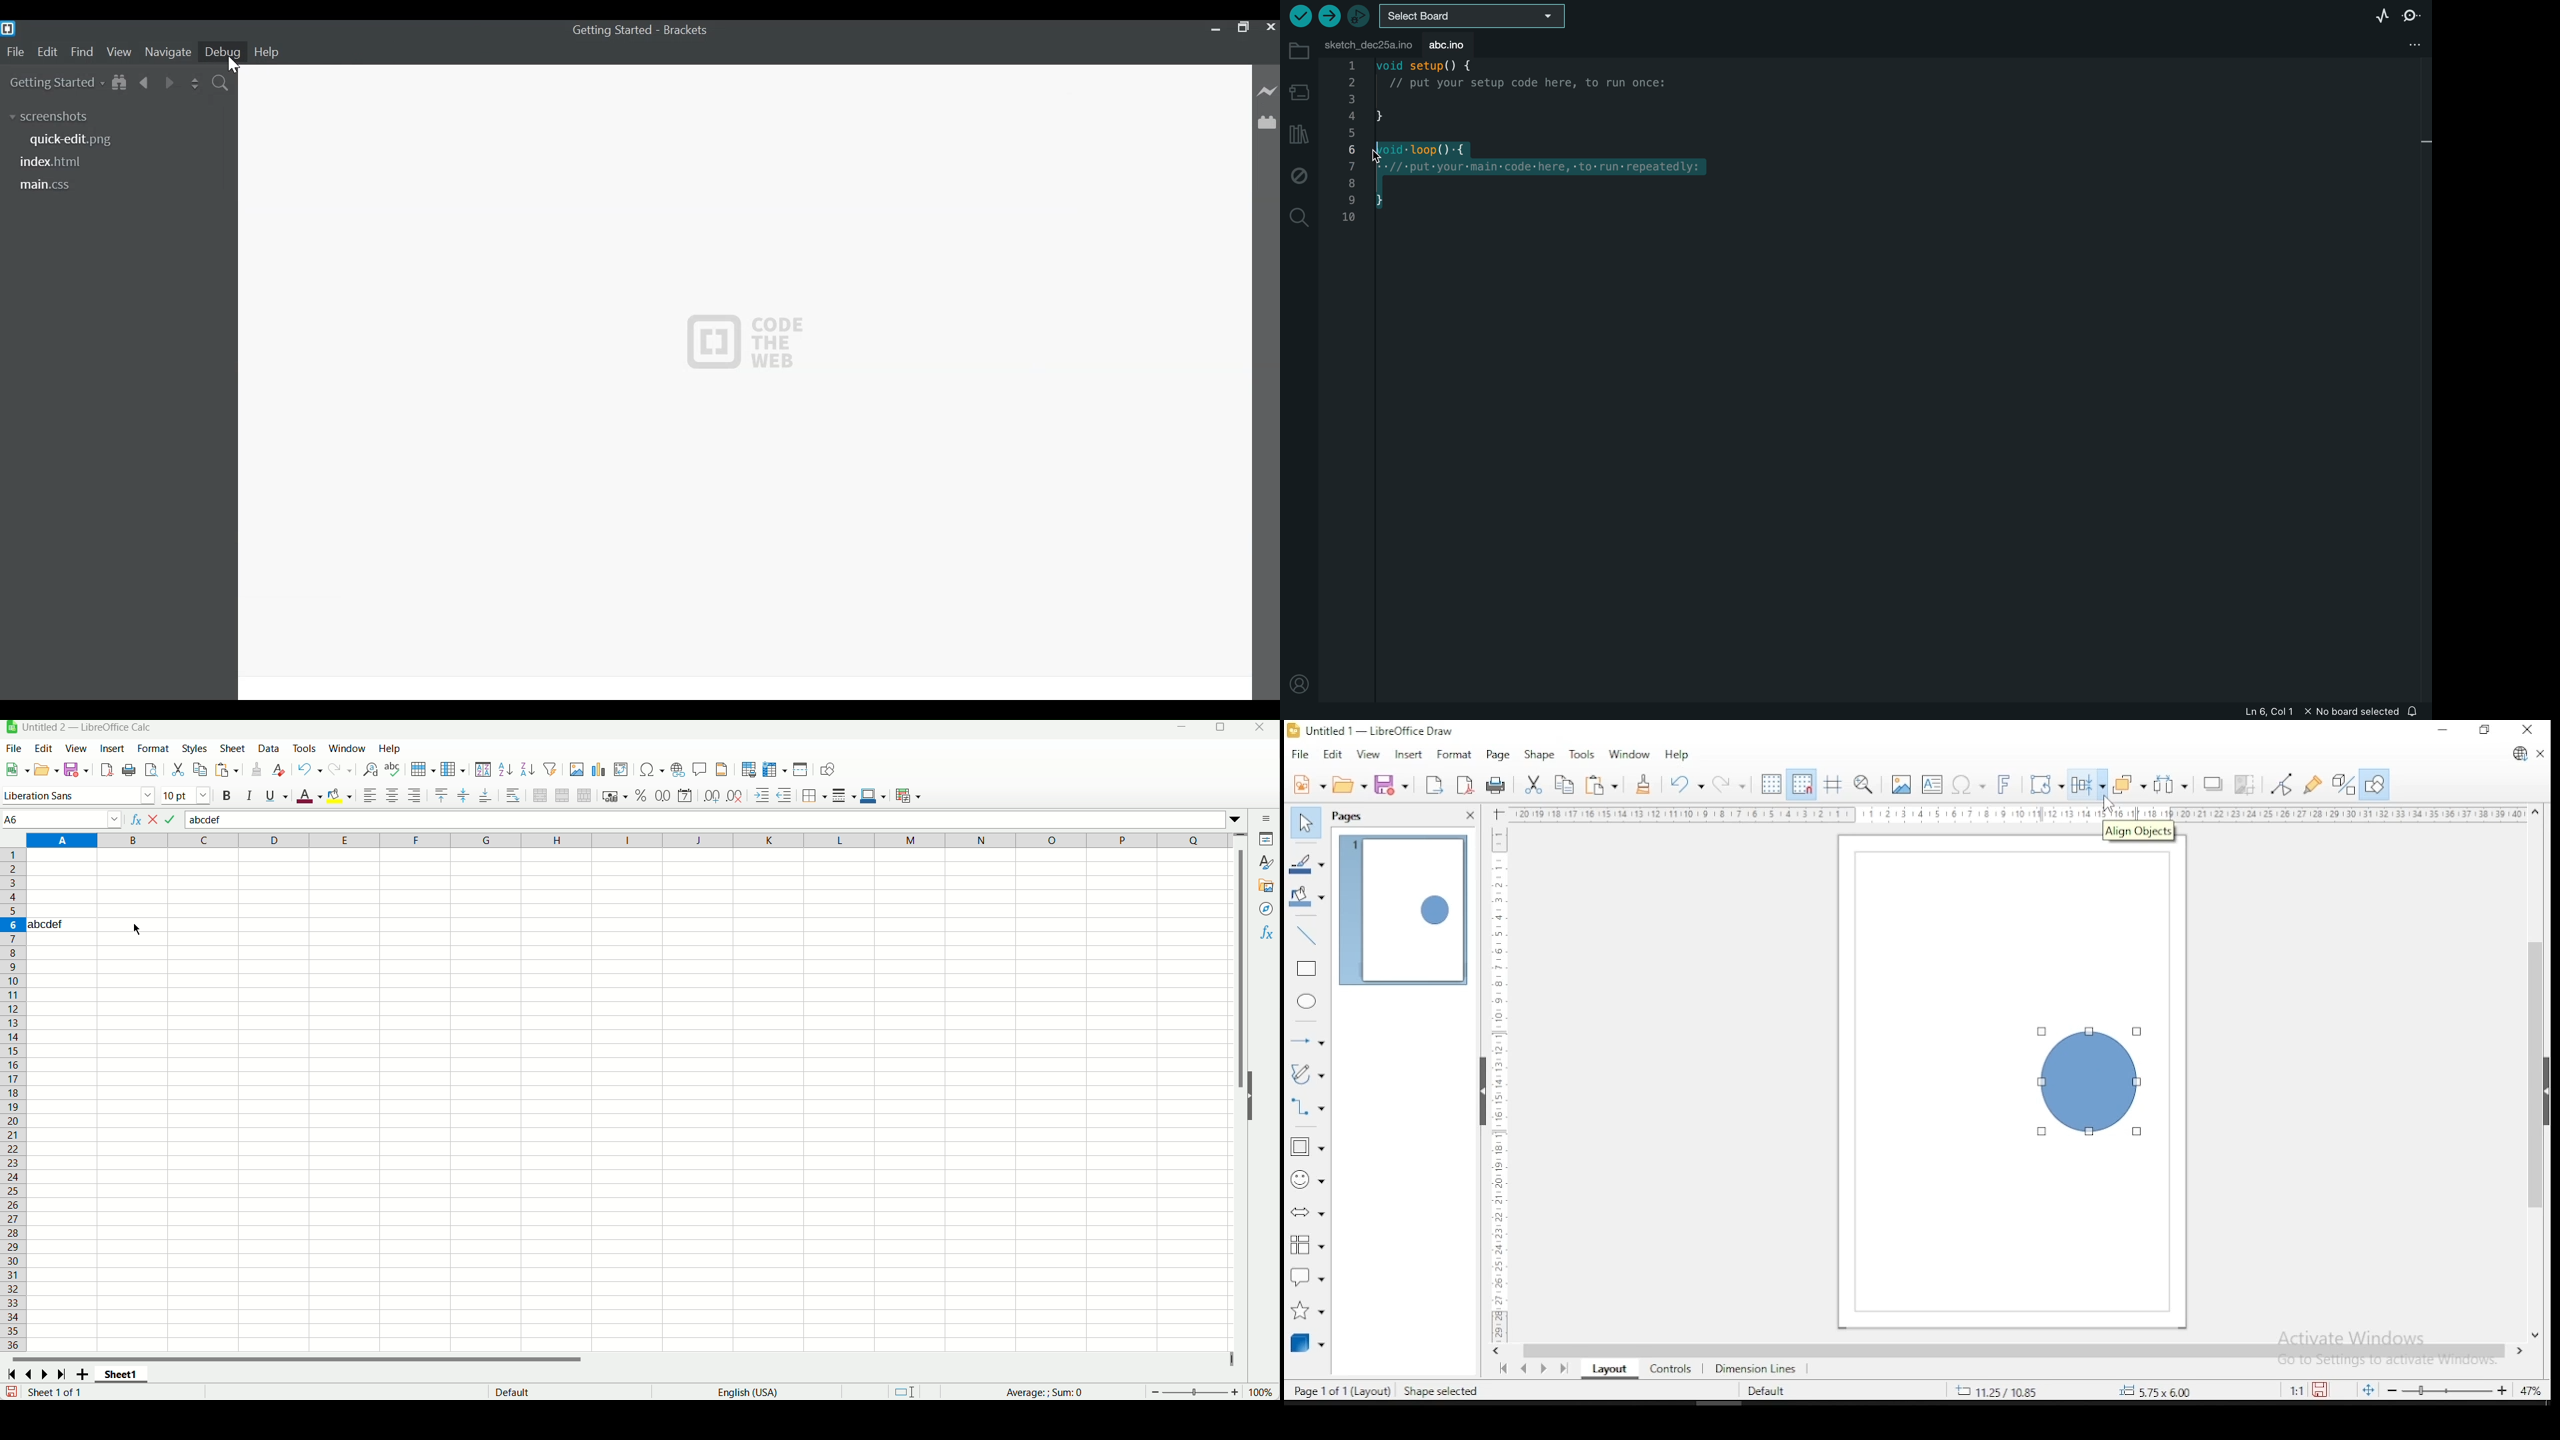 The height and width of the screenshot is (1456, 2576). What do you see at coordinates (235, 65) in the screenshot?
I see `Cursor` at bounding box center [235, 65].